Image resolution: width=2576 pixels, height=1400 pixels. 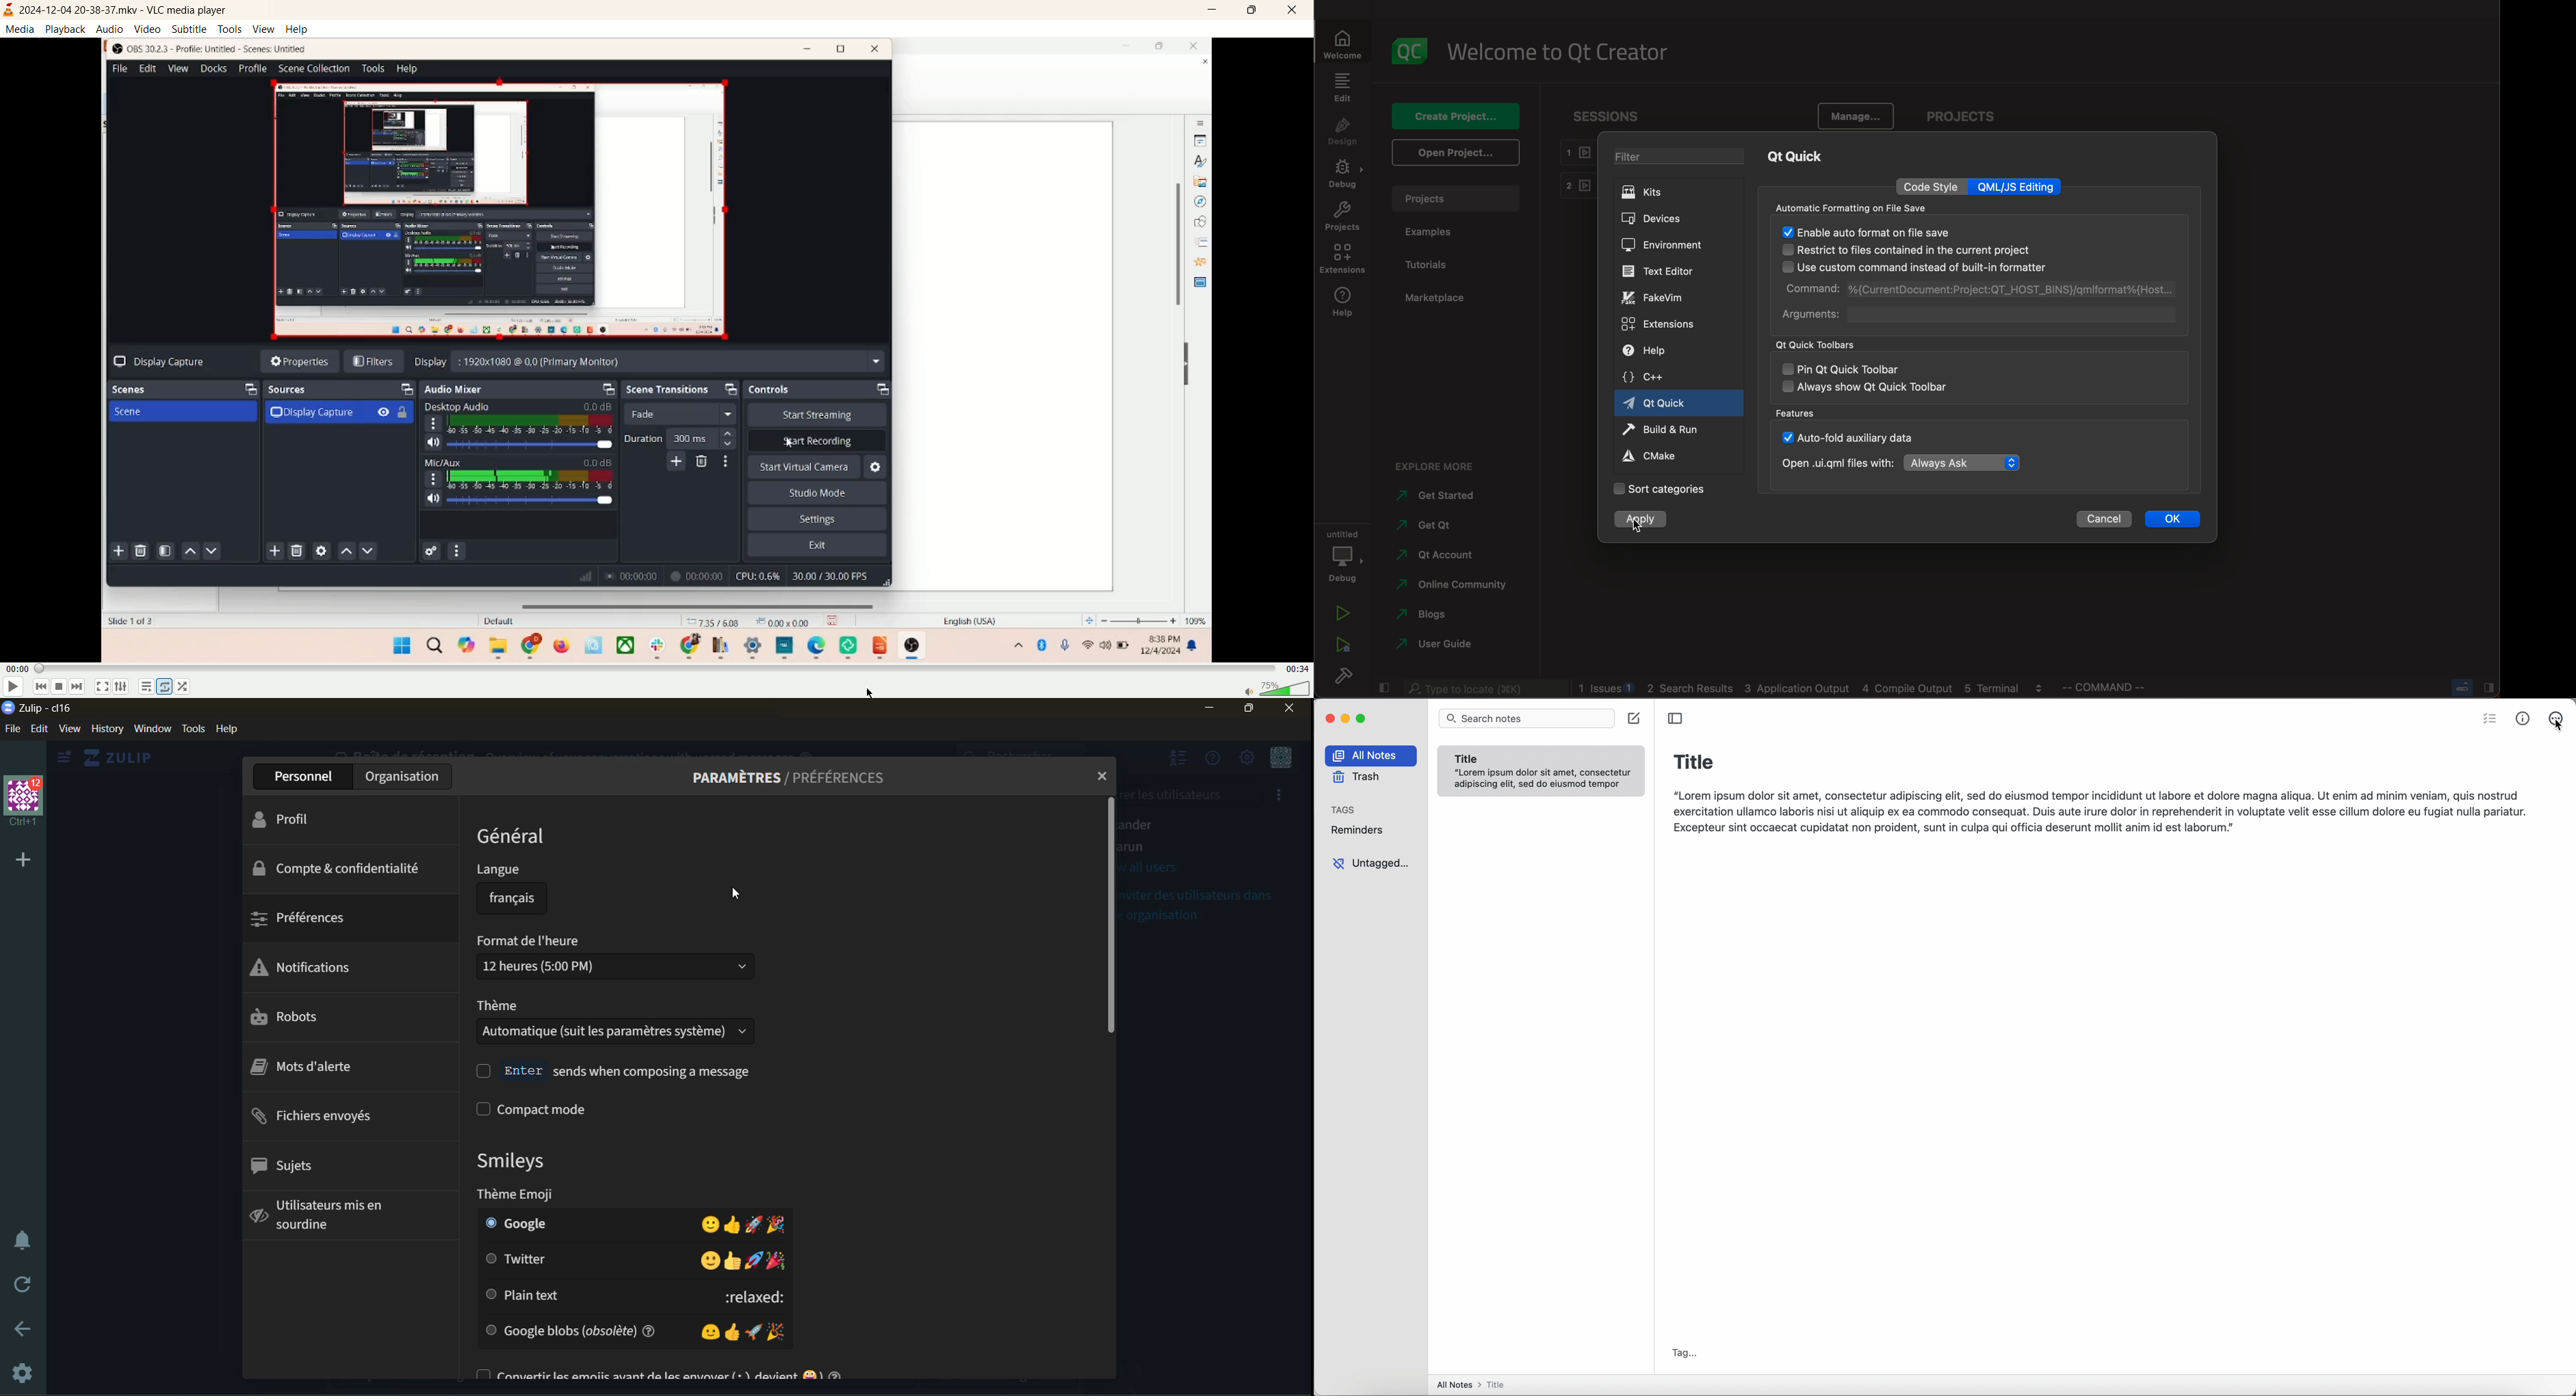 What do you see at coordinates (166, 686) in the screenshot?
I see `toggle loop none` at bounding box center [166, 686].